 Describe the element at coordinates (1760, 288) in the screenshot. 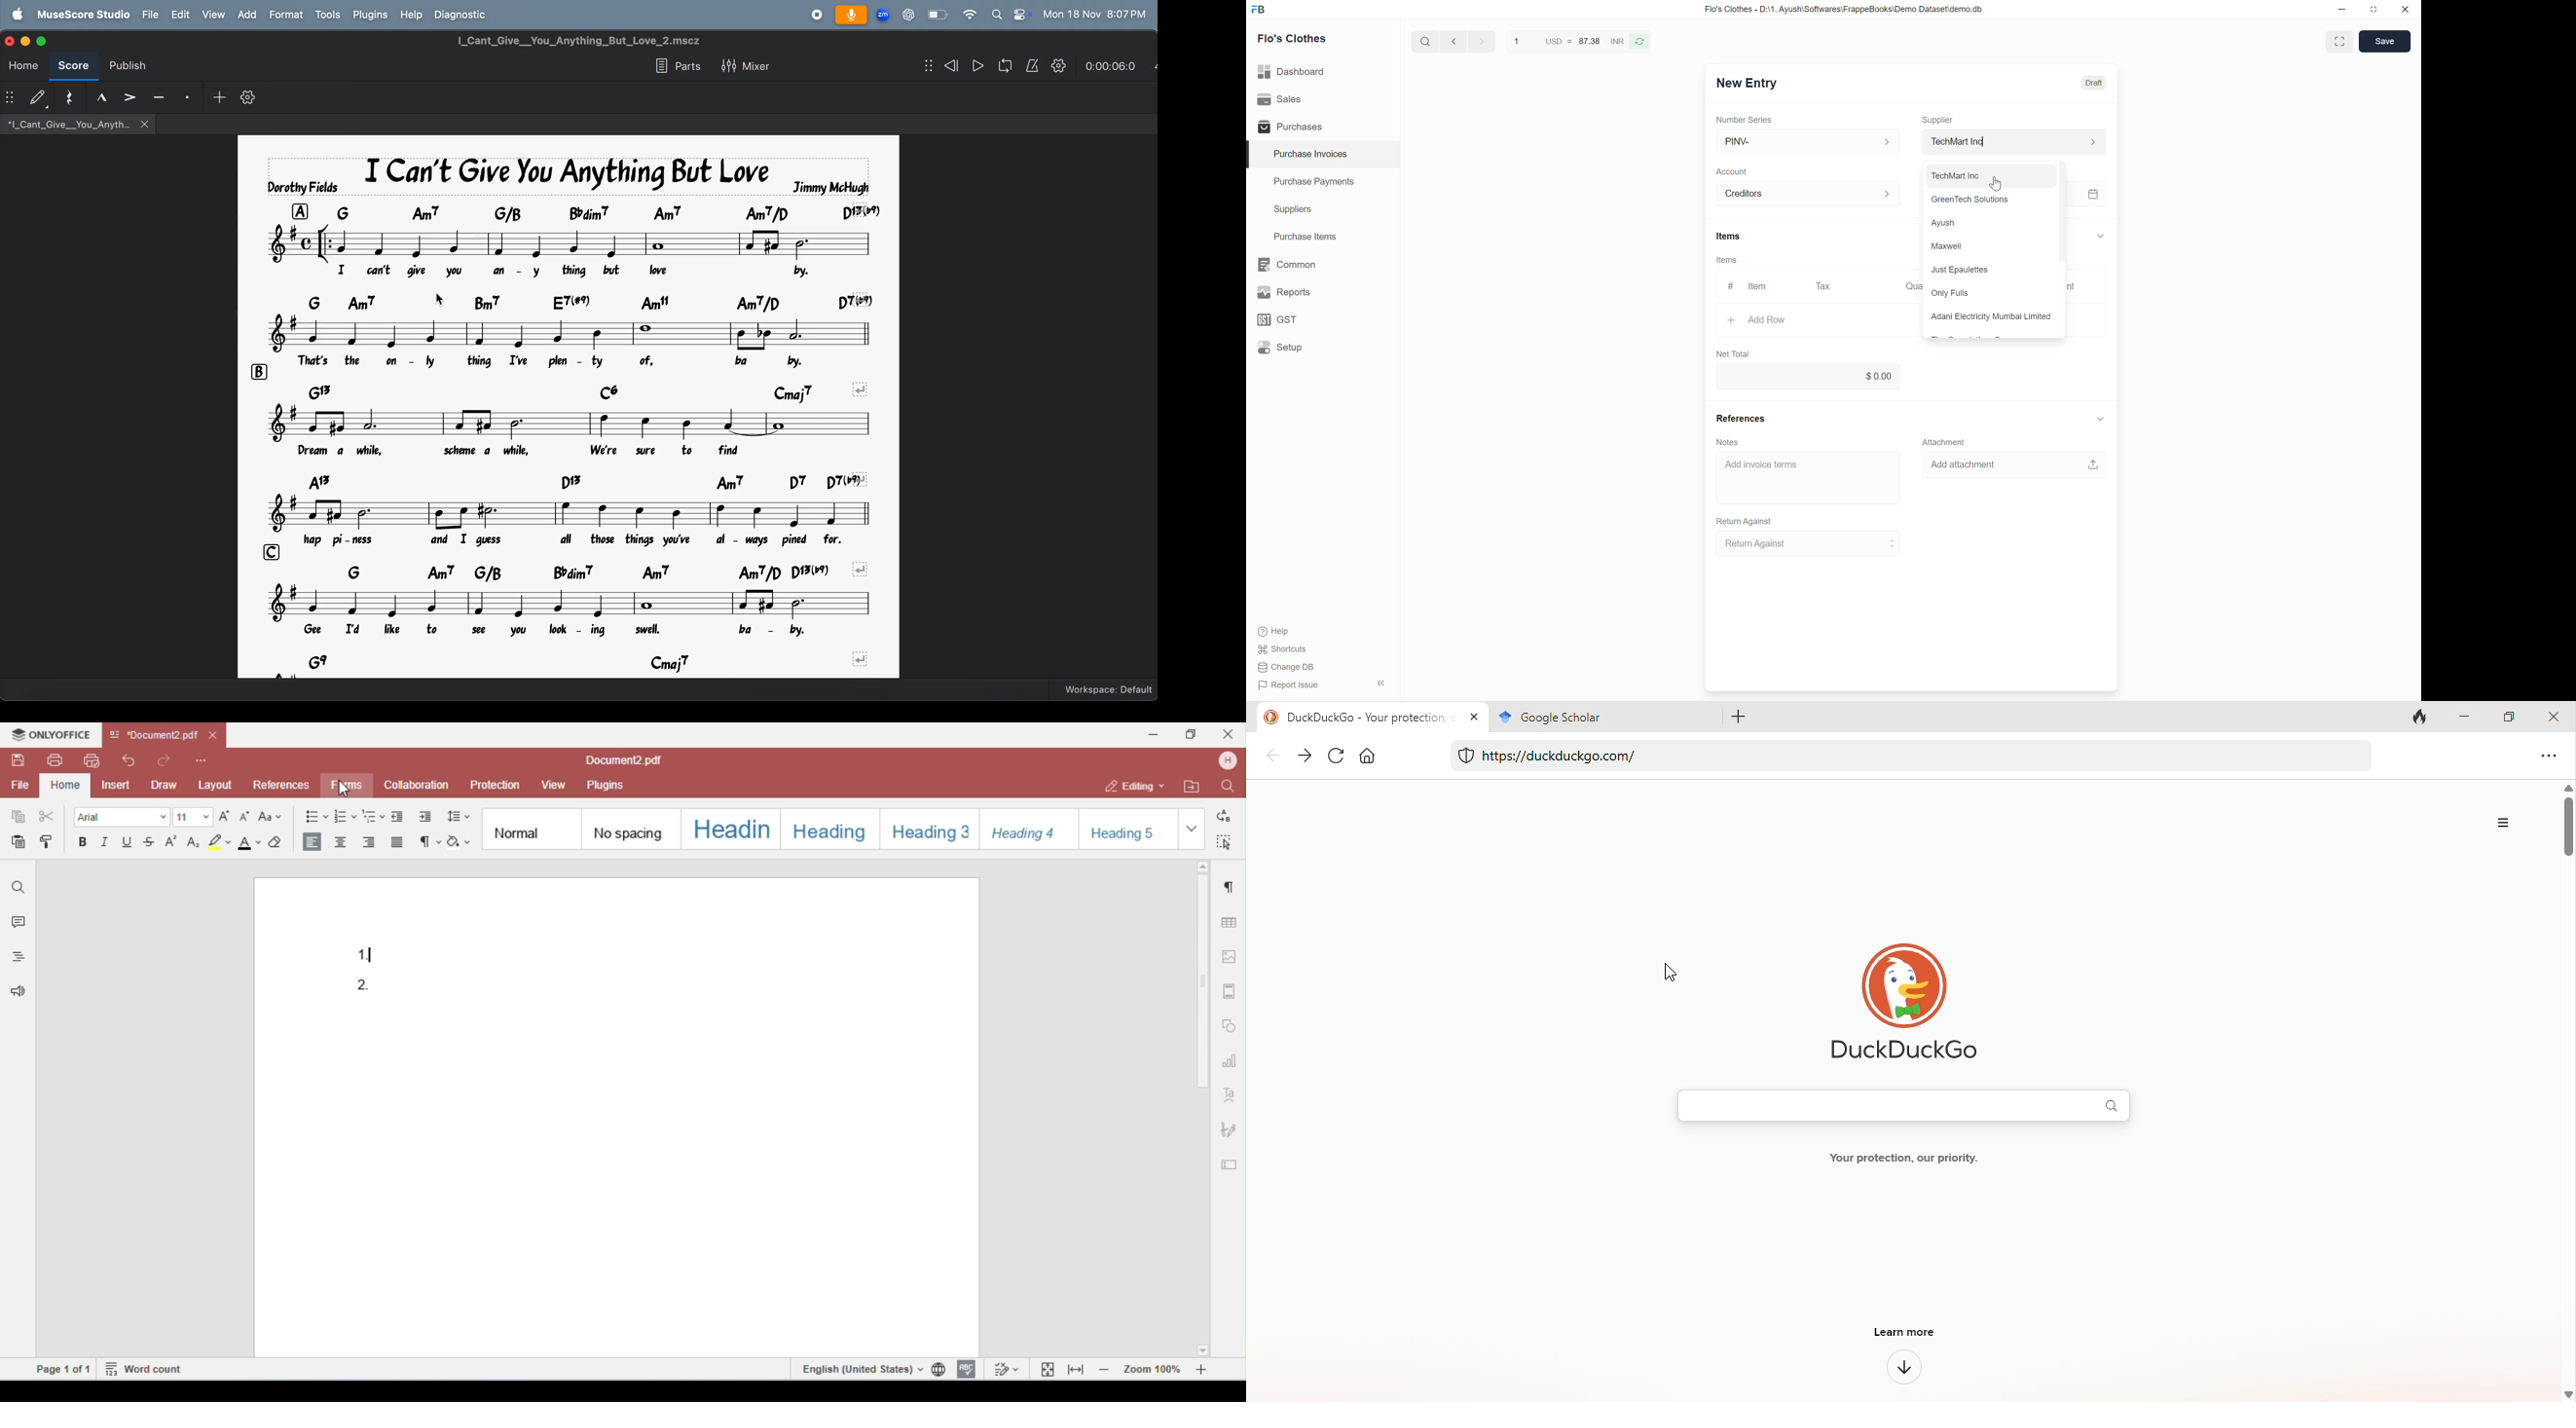

I see `ltem` at that location.